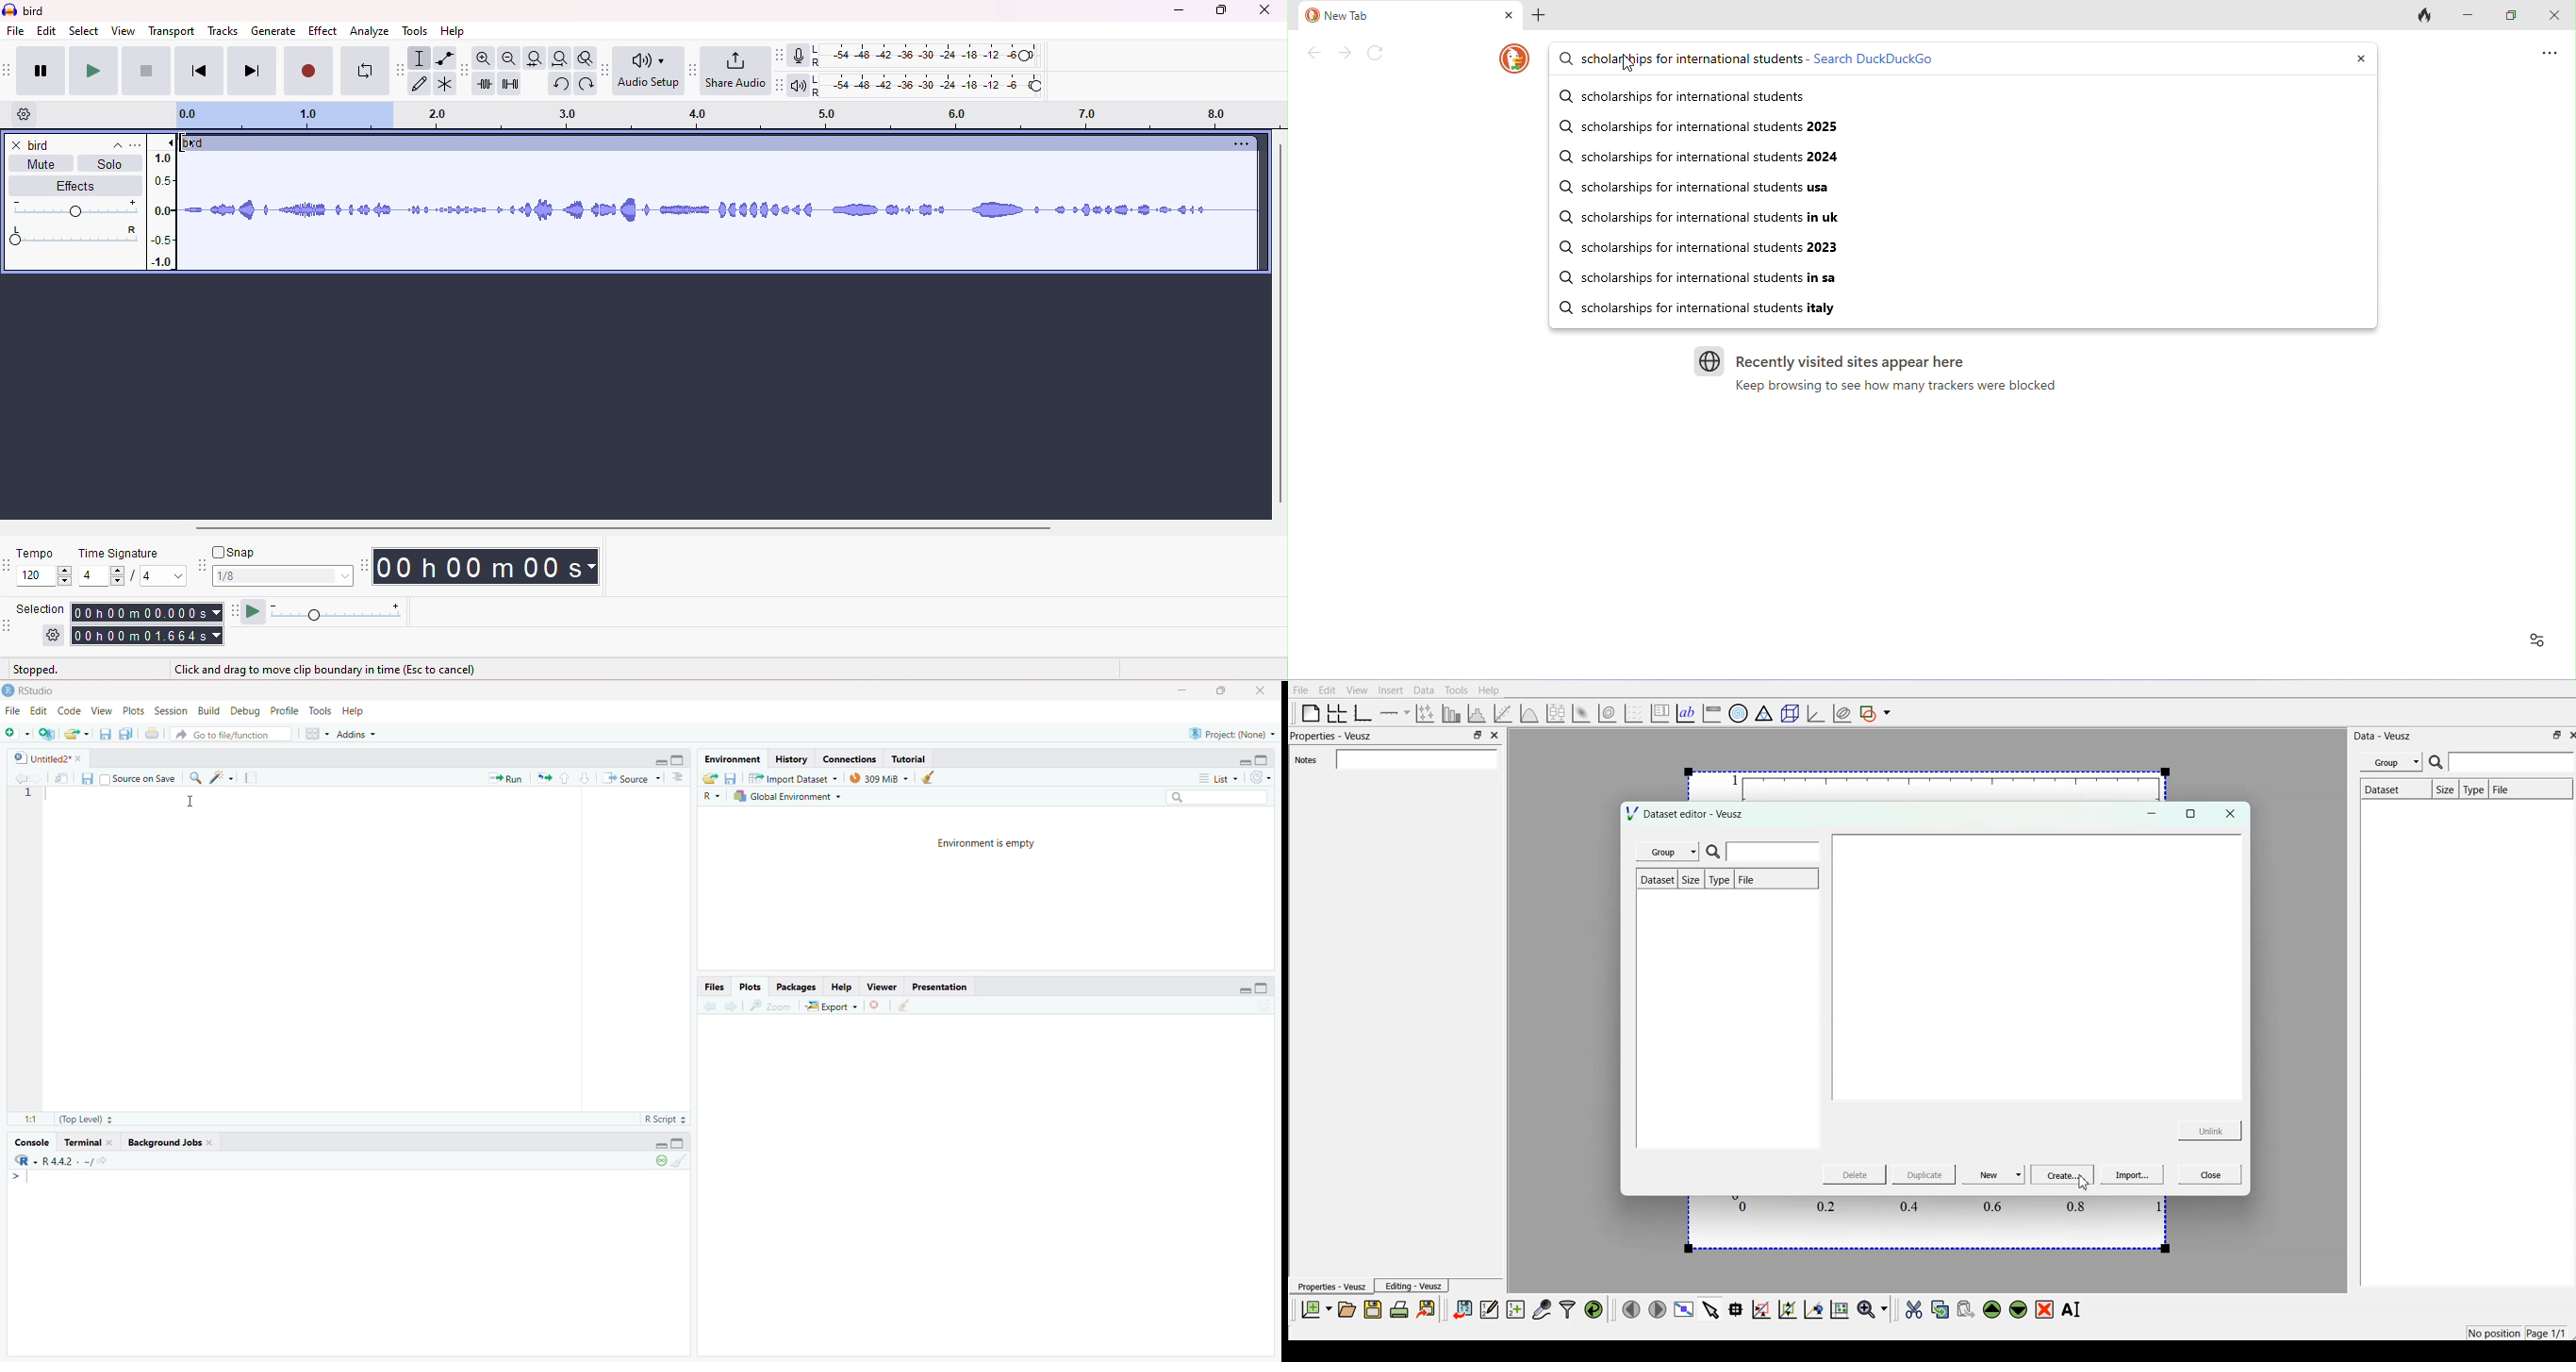 This screenshot has height=1372, width=2576. I want to click on search, so click(1220, 795).